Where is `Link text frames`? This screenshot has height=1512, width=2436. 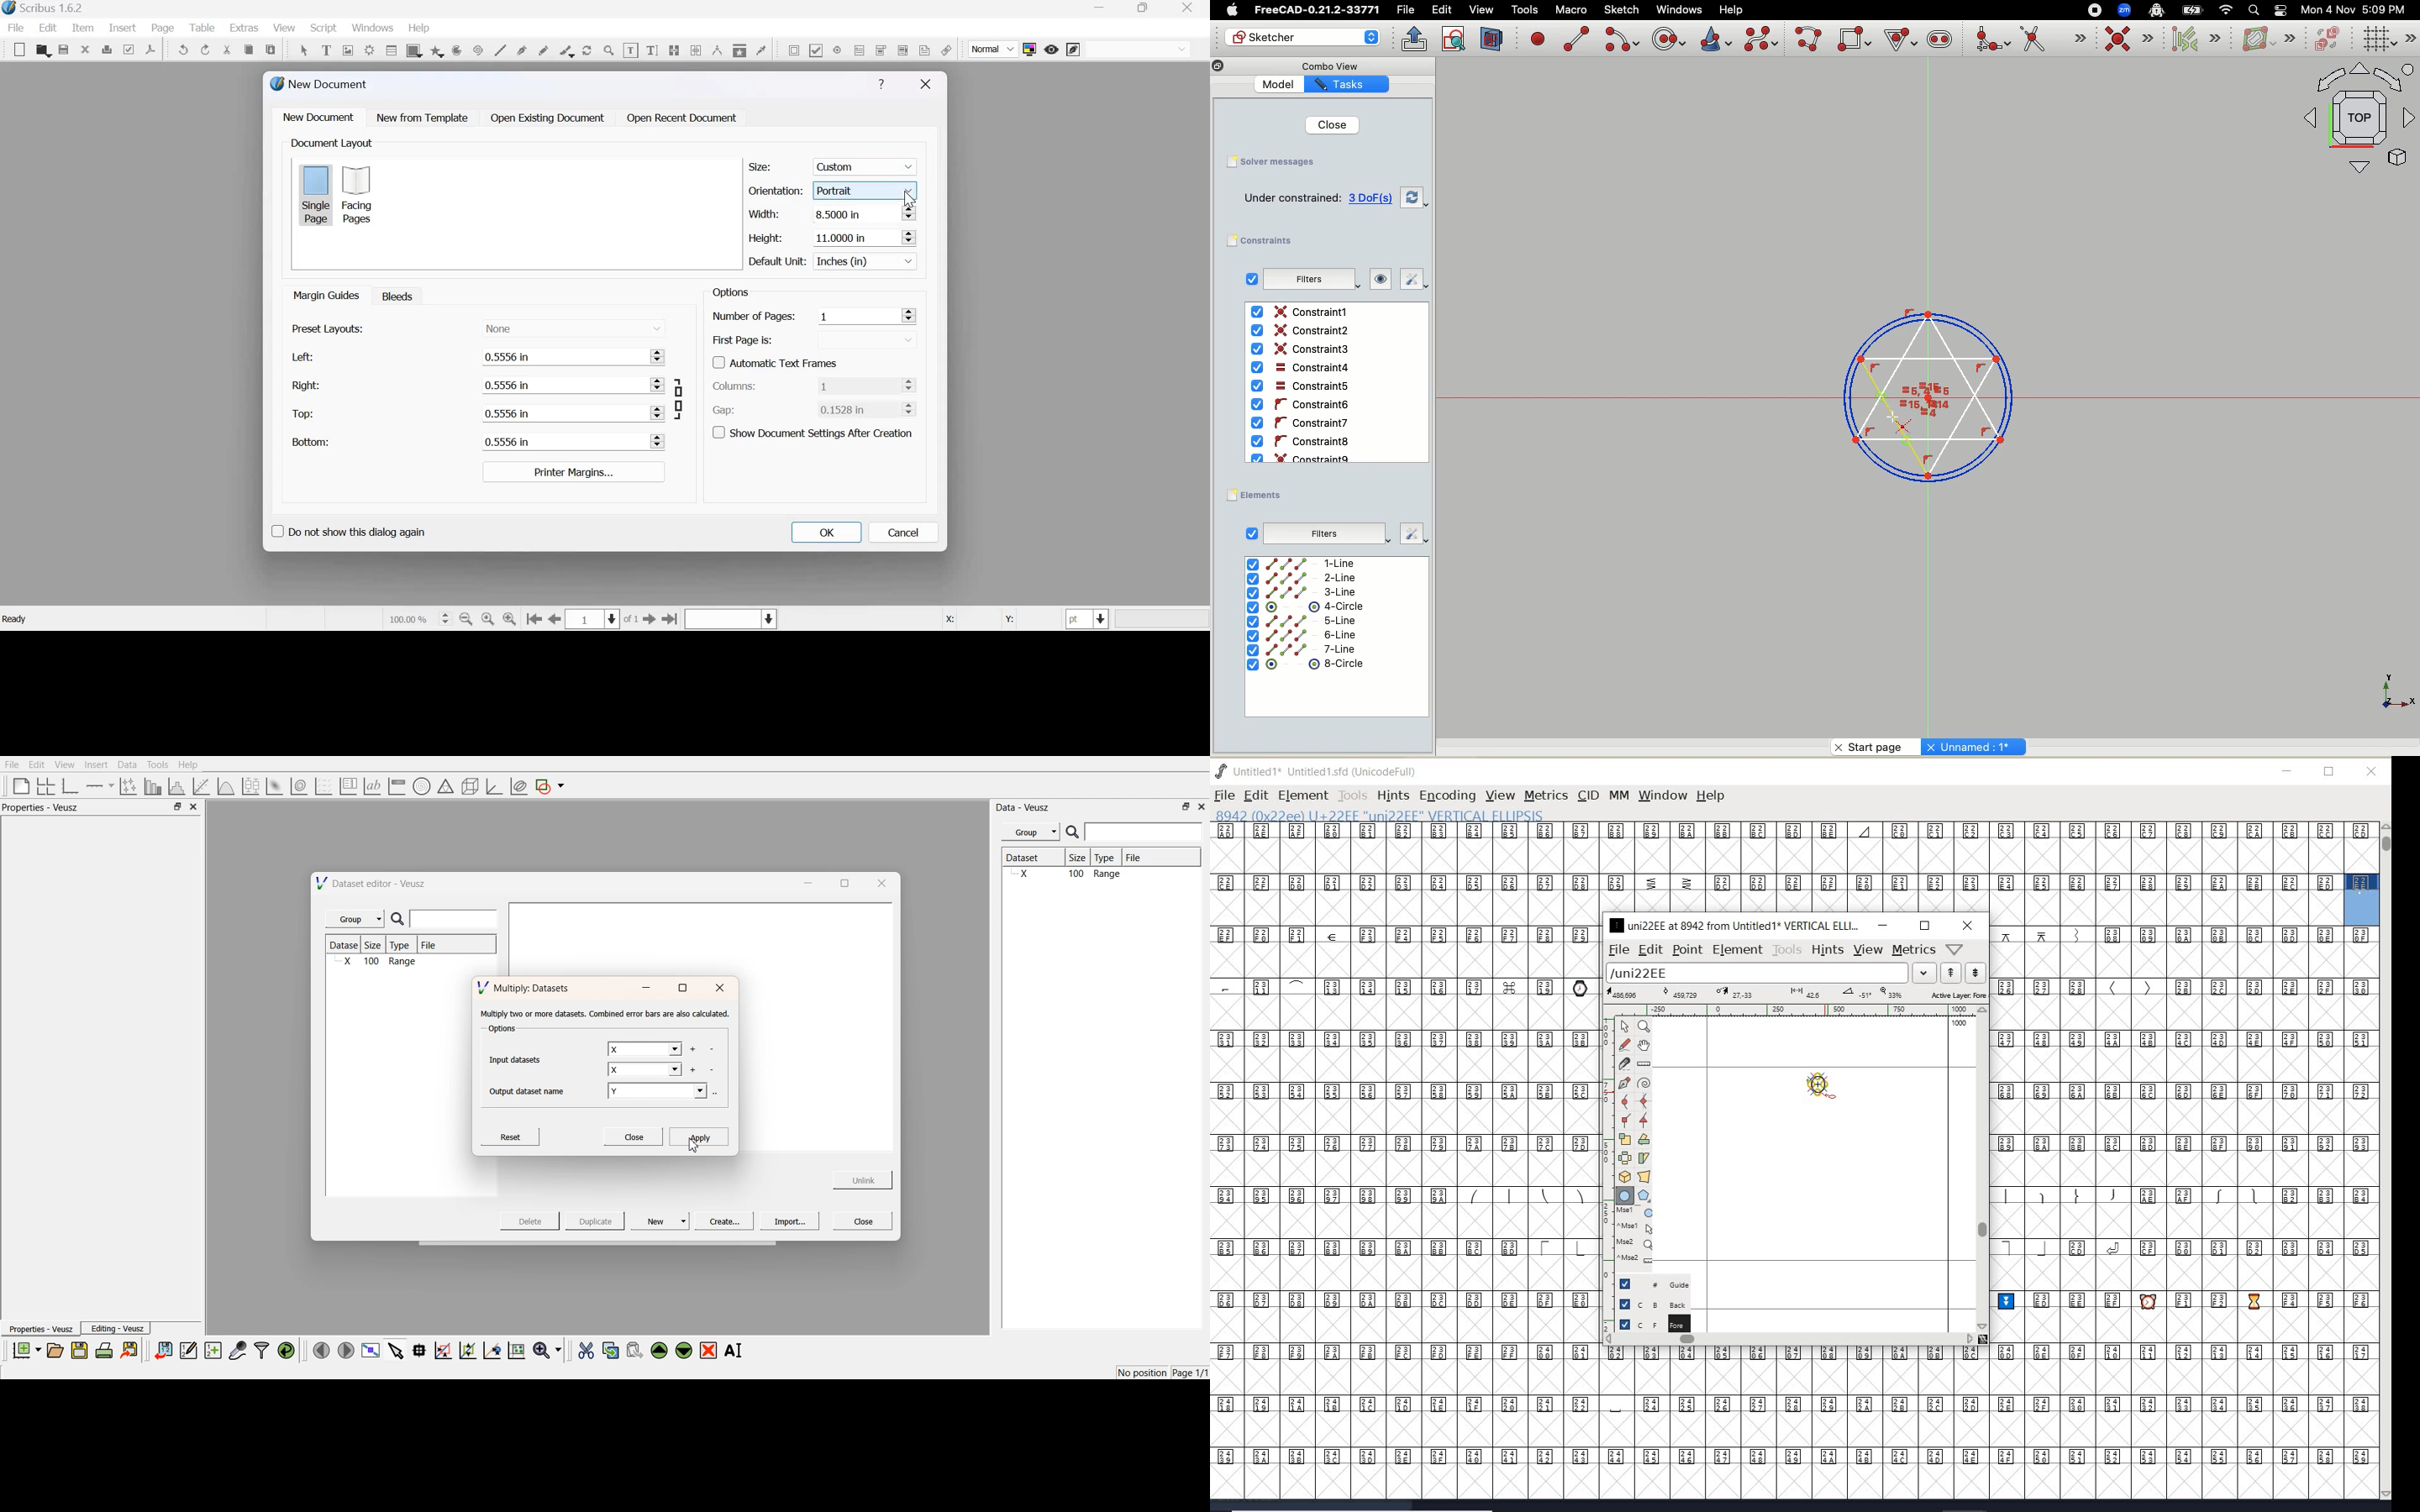 Link text frames is located at coordinates (674, 49).